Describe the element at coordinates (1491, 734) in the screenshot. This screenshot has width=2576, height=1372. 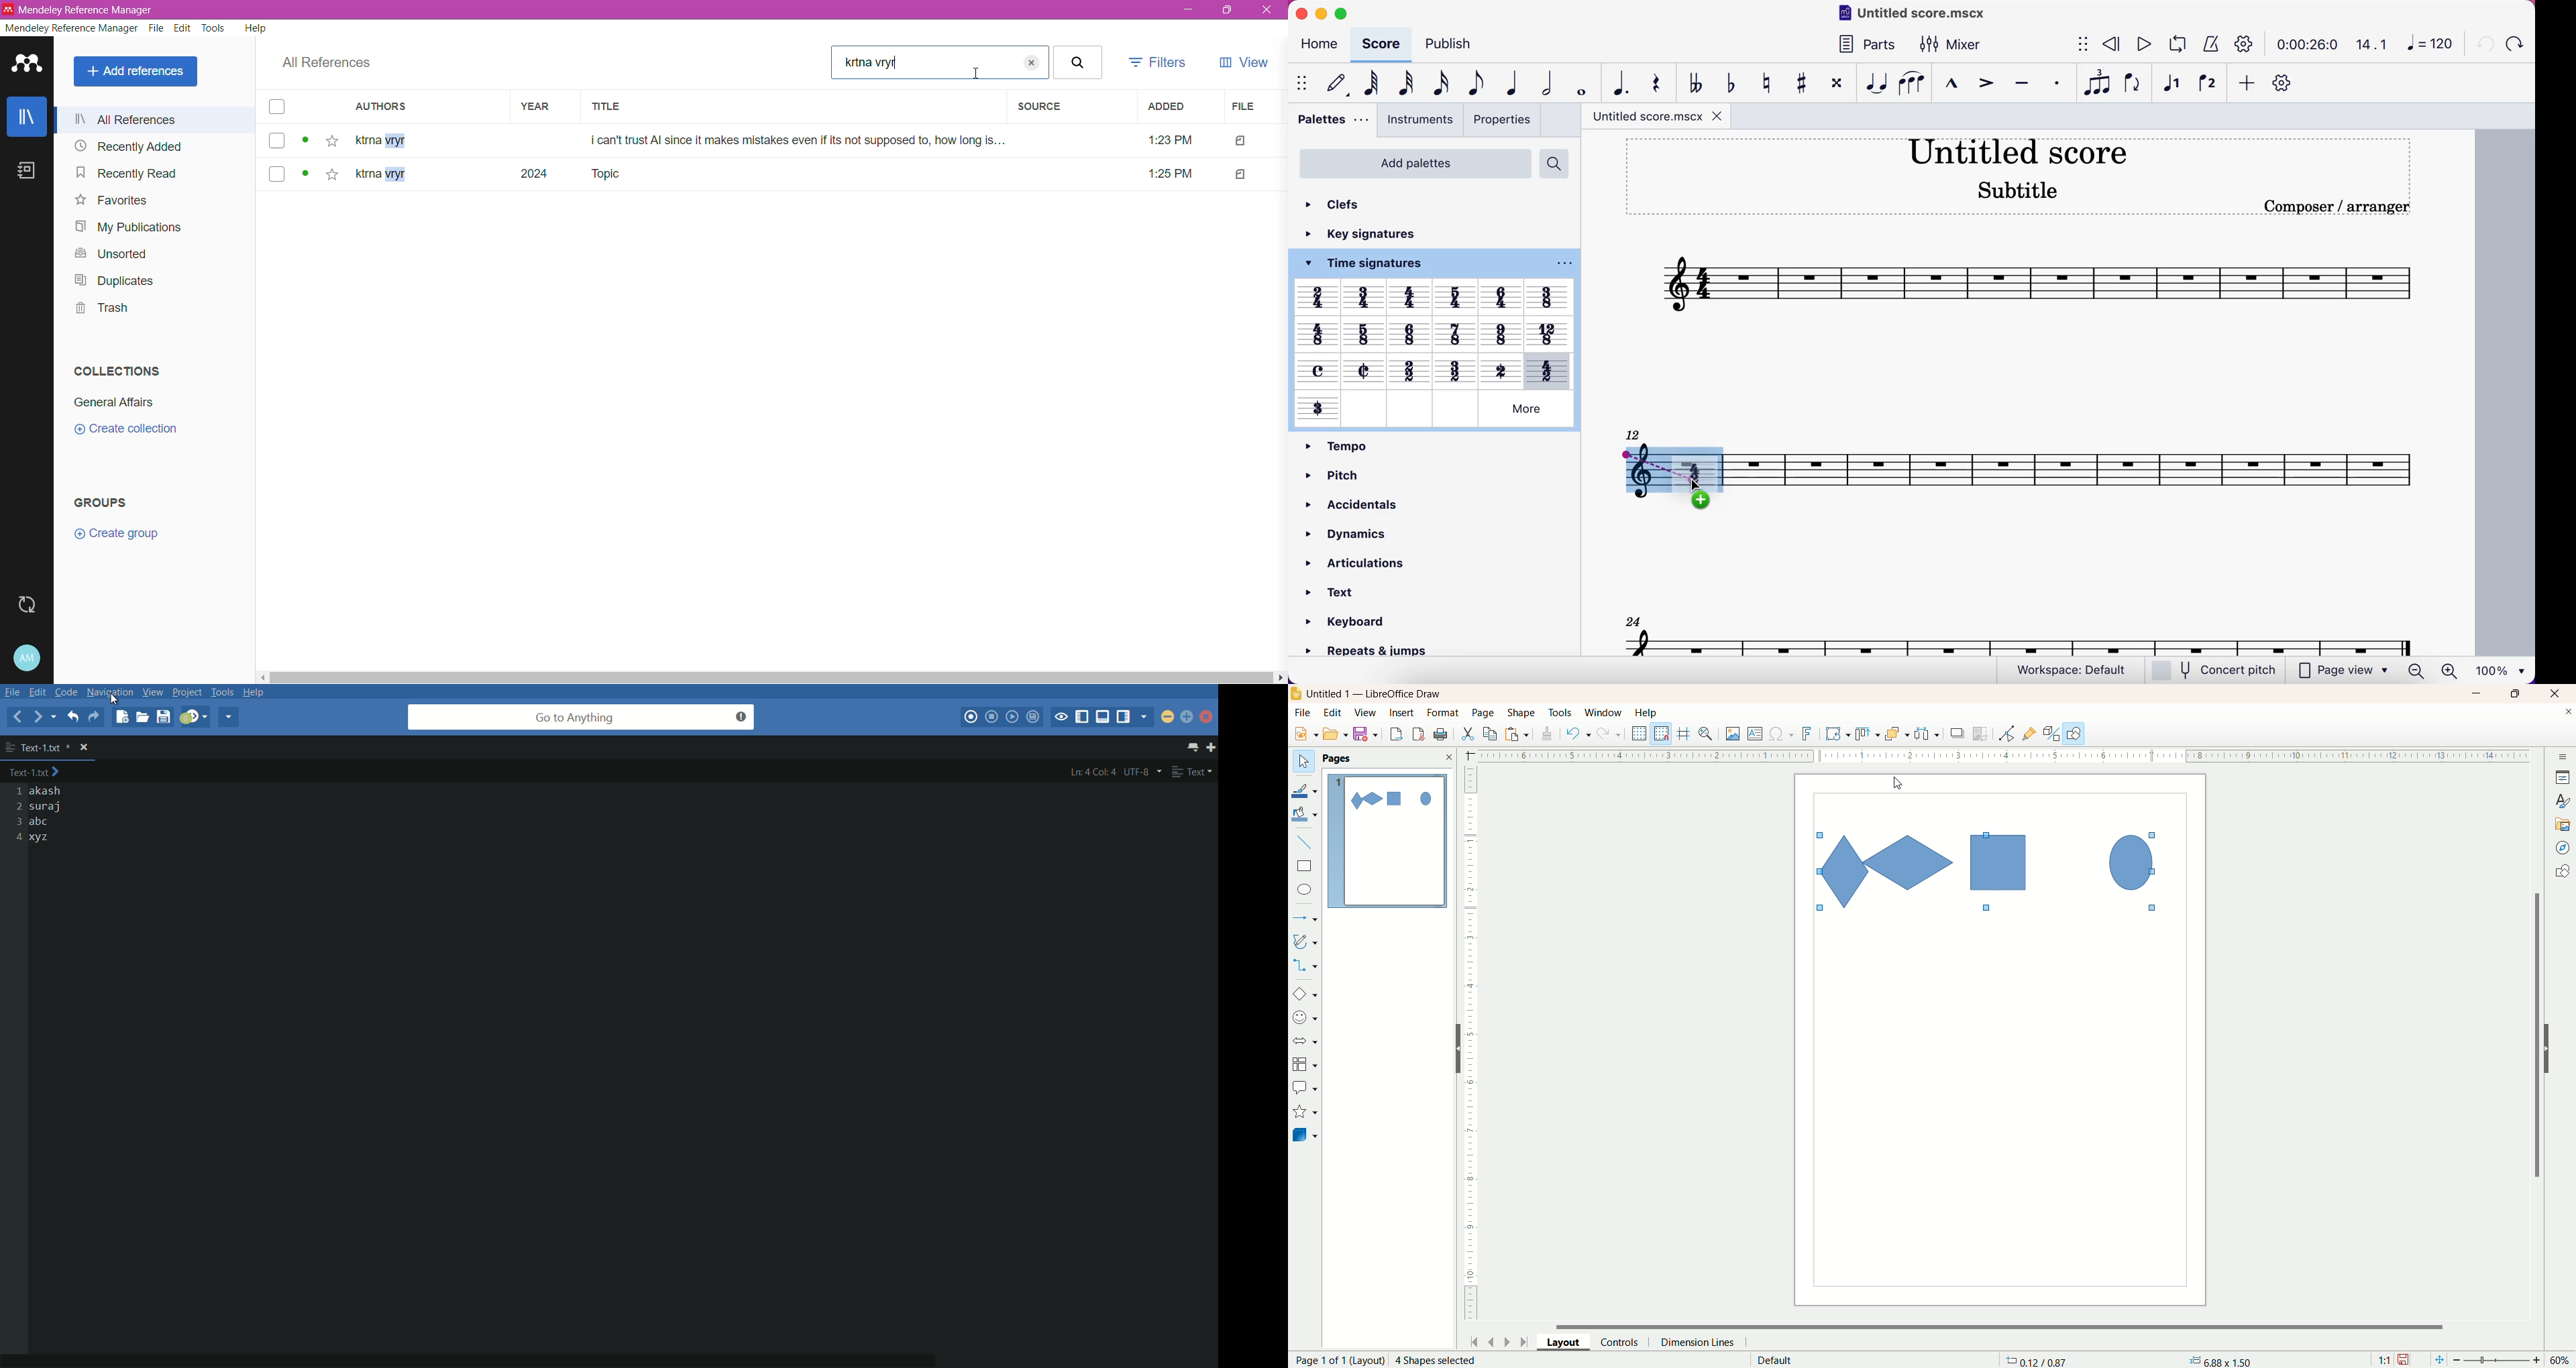
I see `copy` at that location.